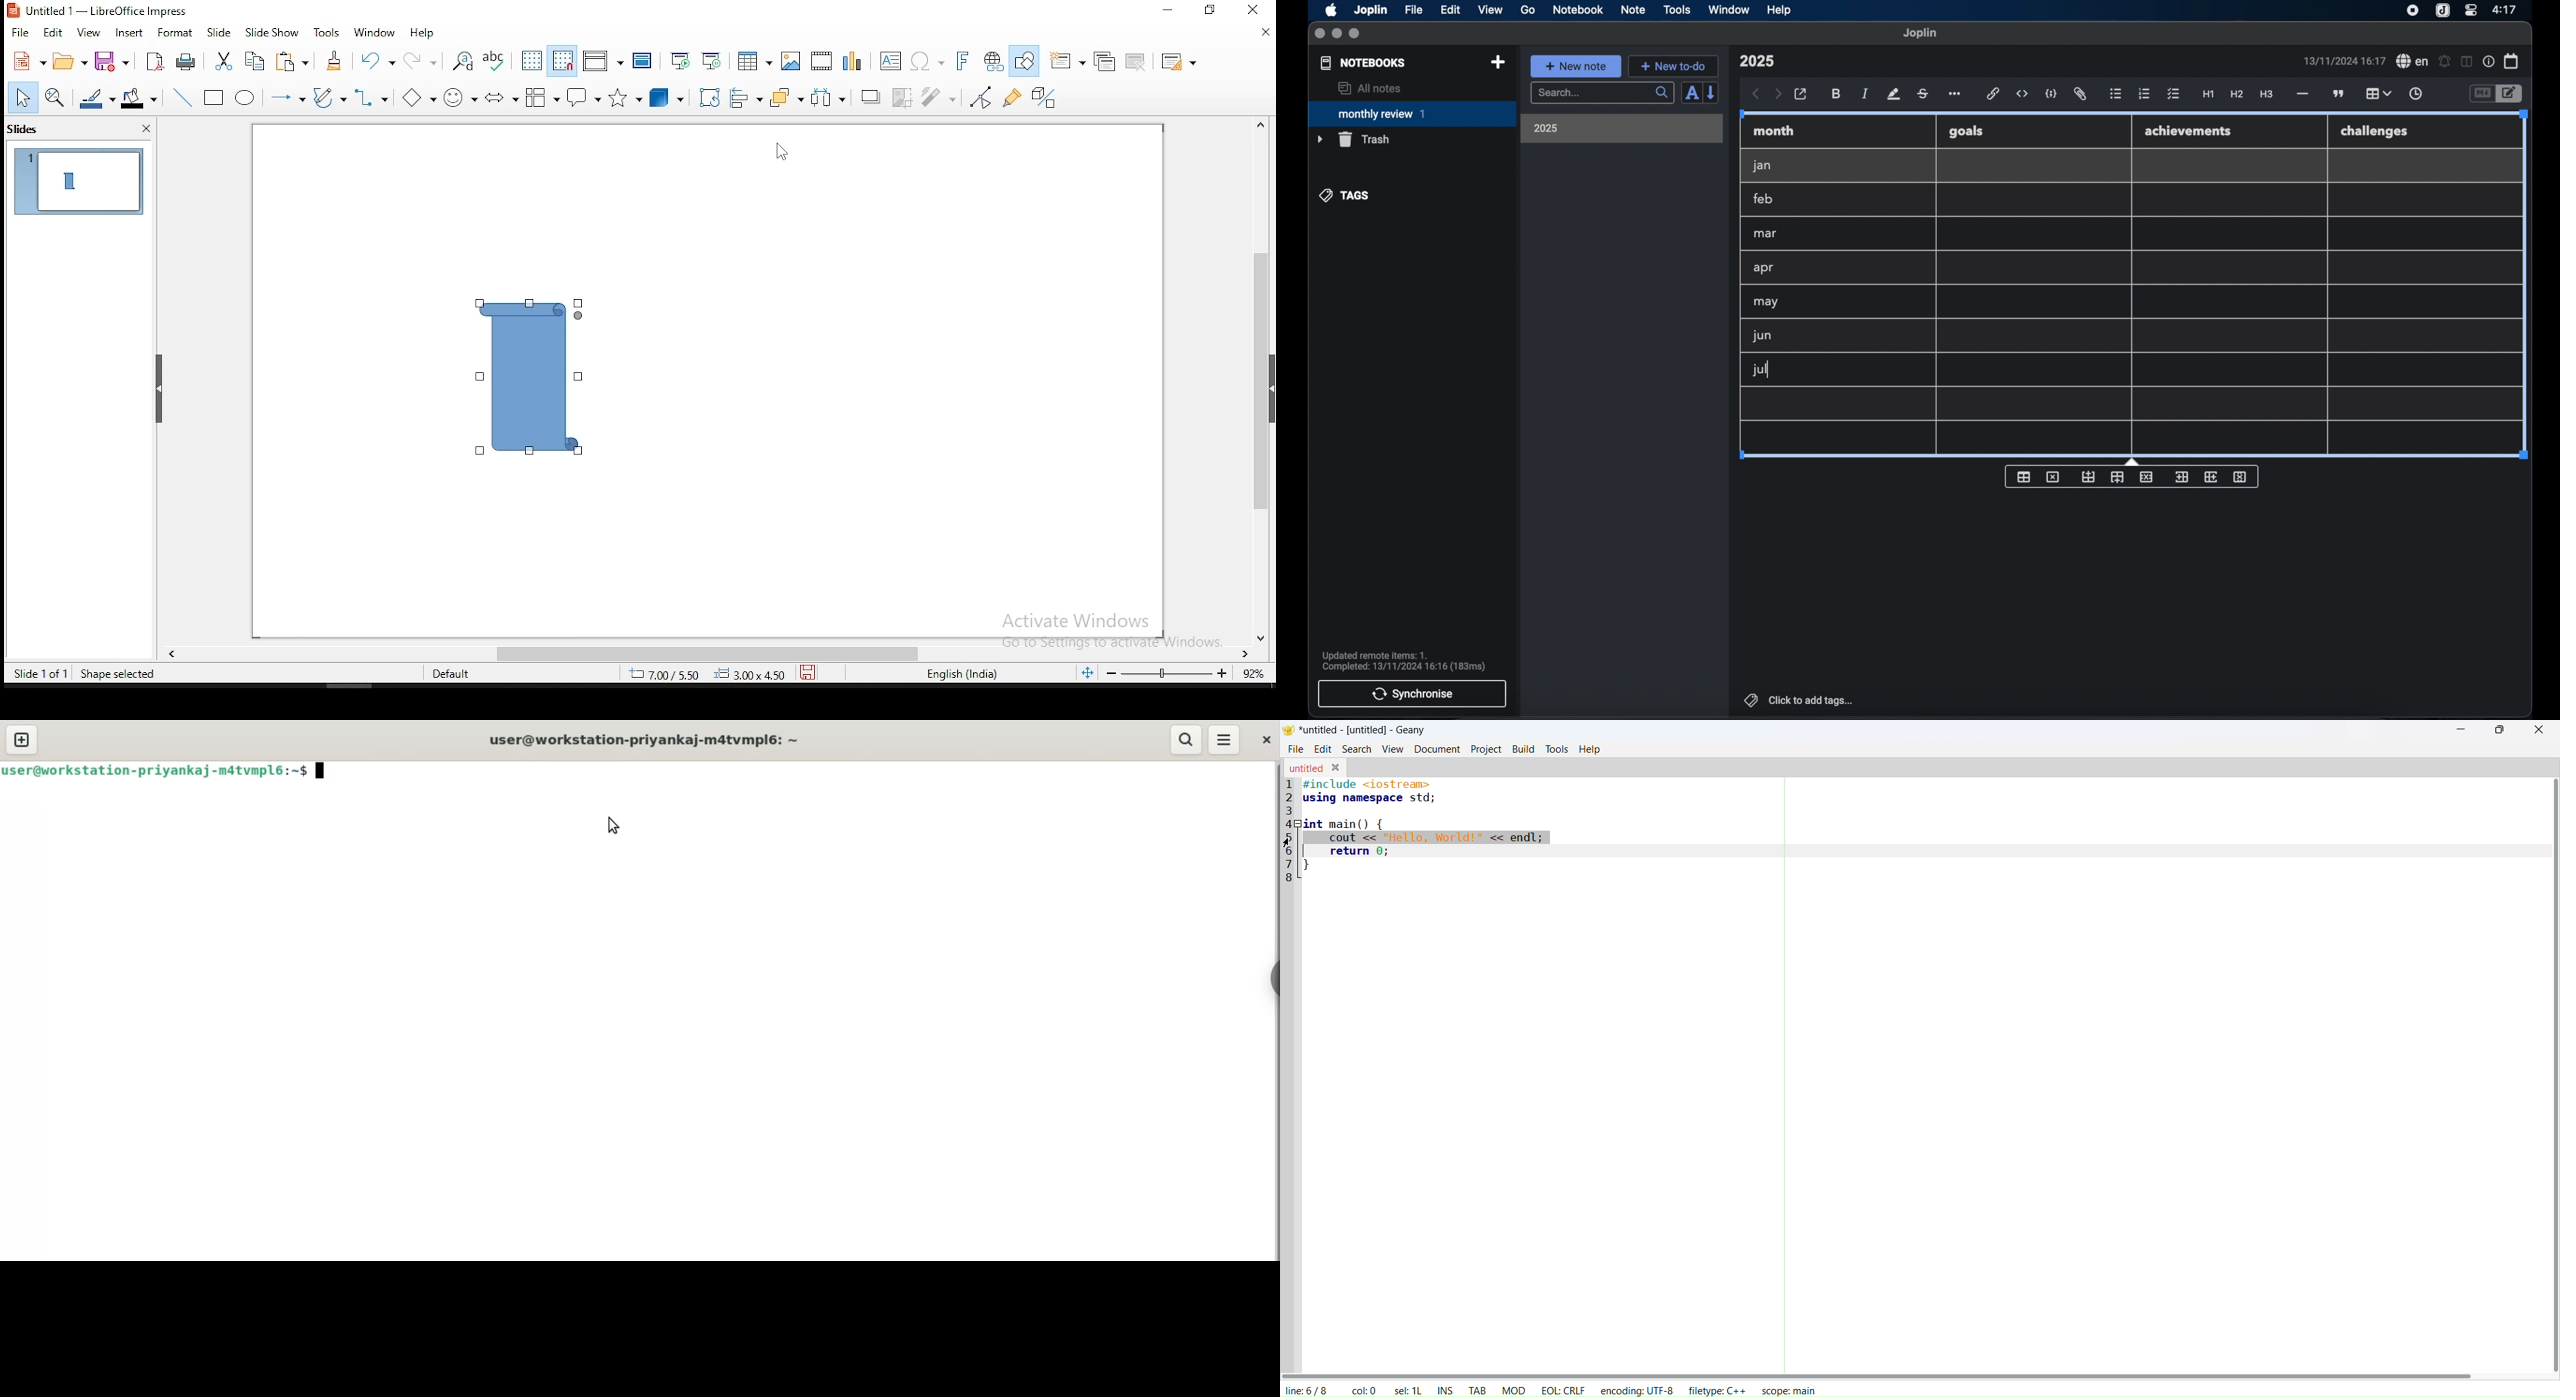 The width and height of the screenshot is (2576, 1400). What do you see at coordinates (534, 59) in the screenshot?
I see `display grid` at bounding box center [534, 59].